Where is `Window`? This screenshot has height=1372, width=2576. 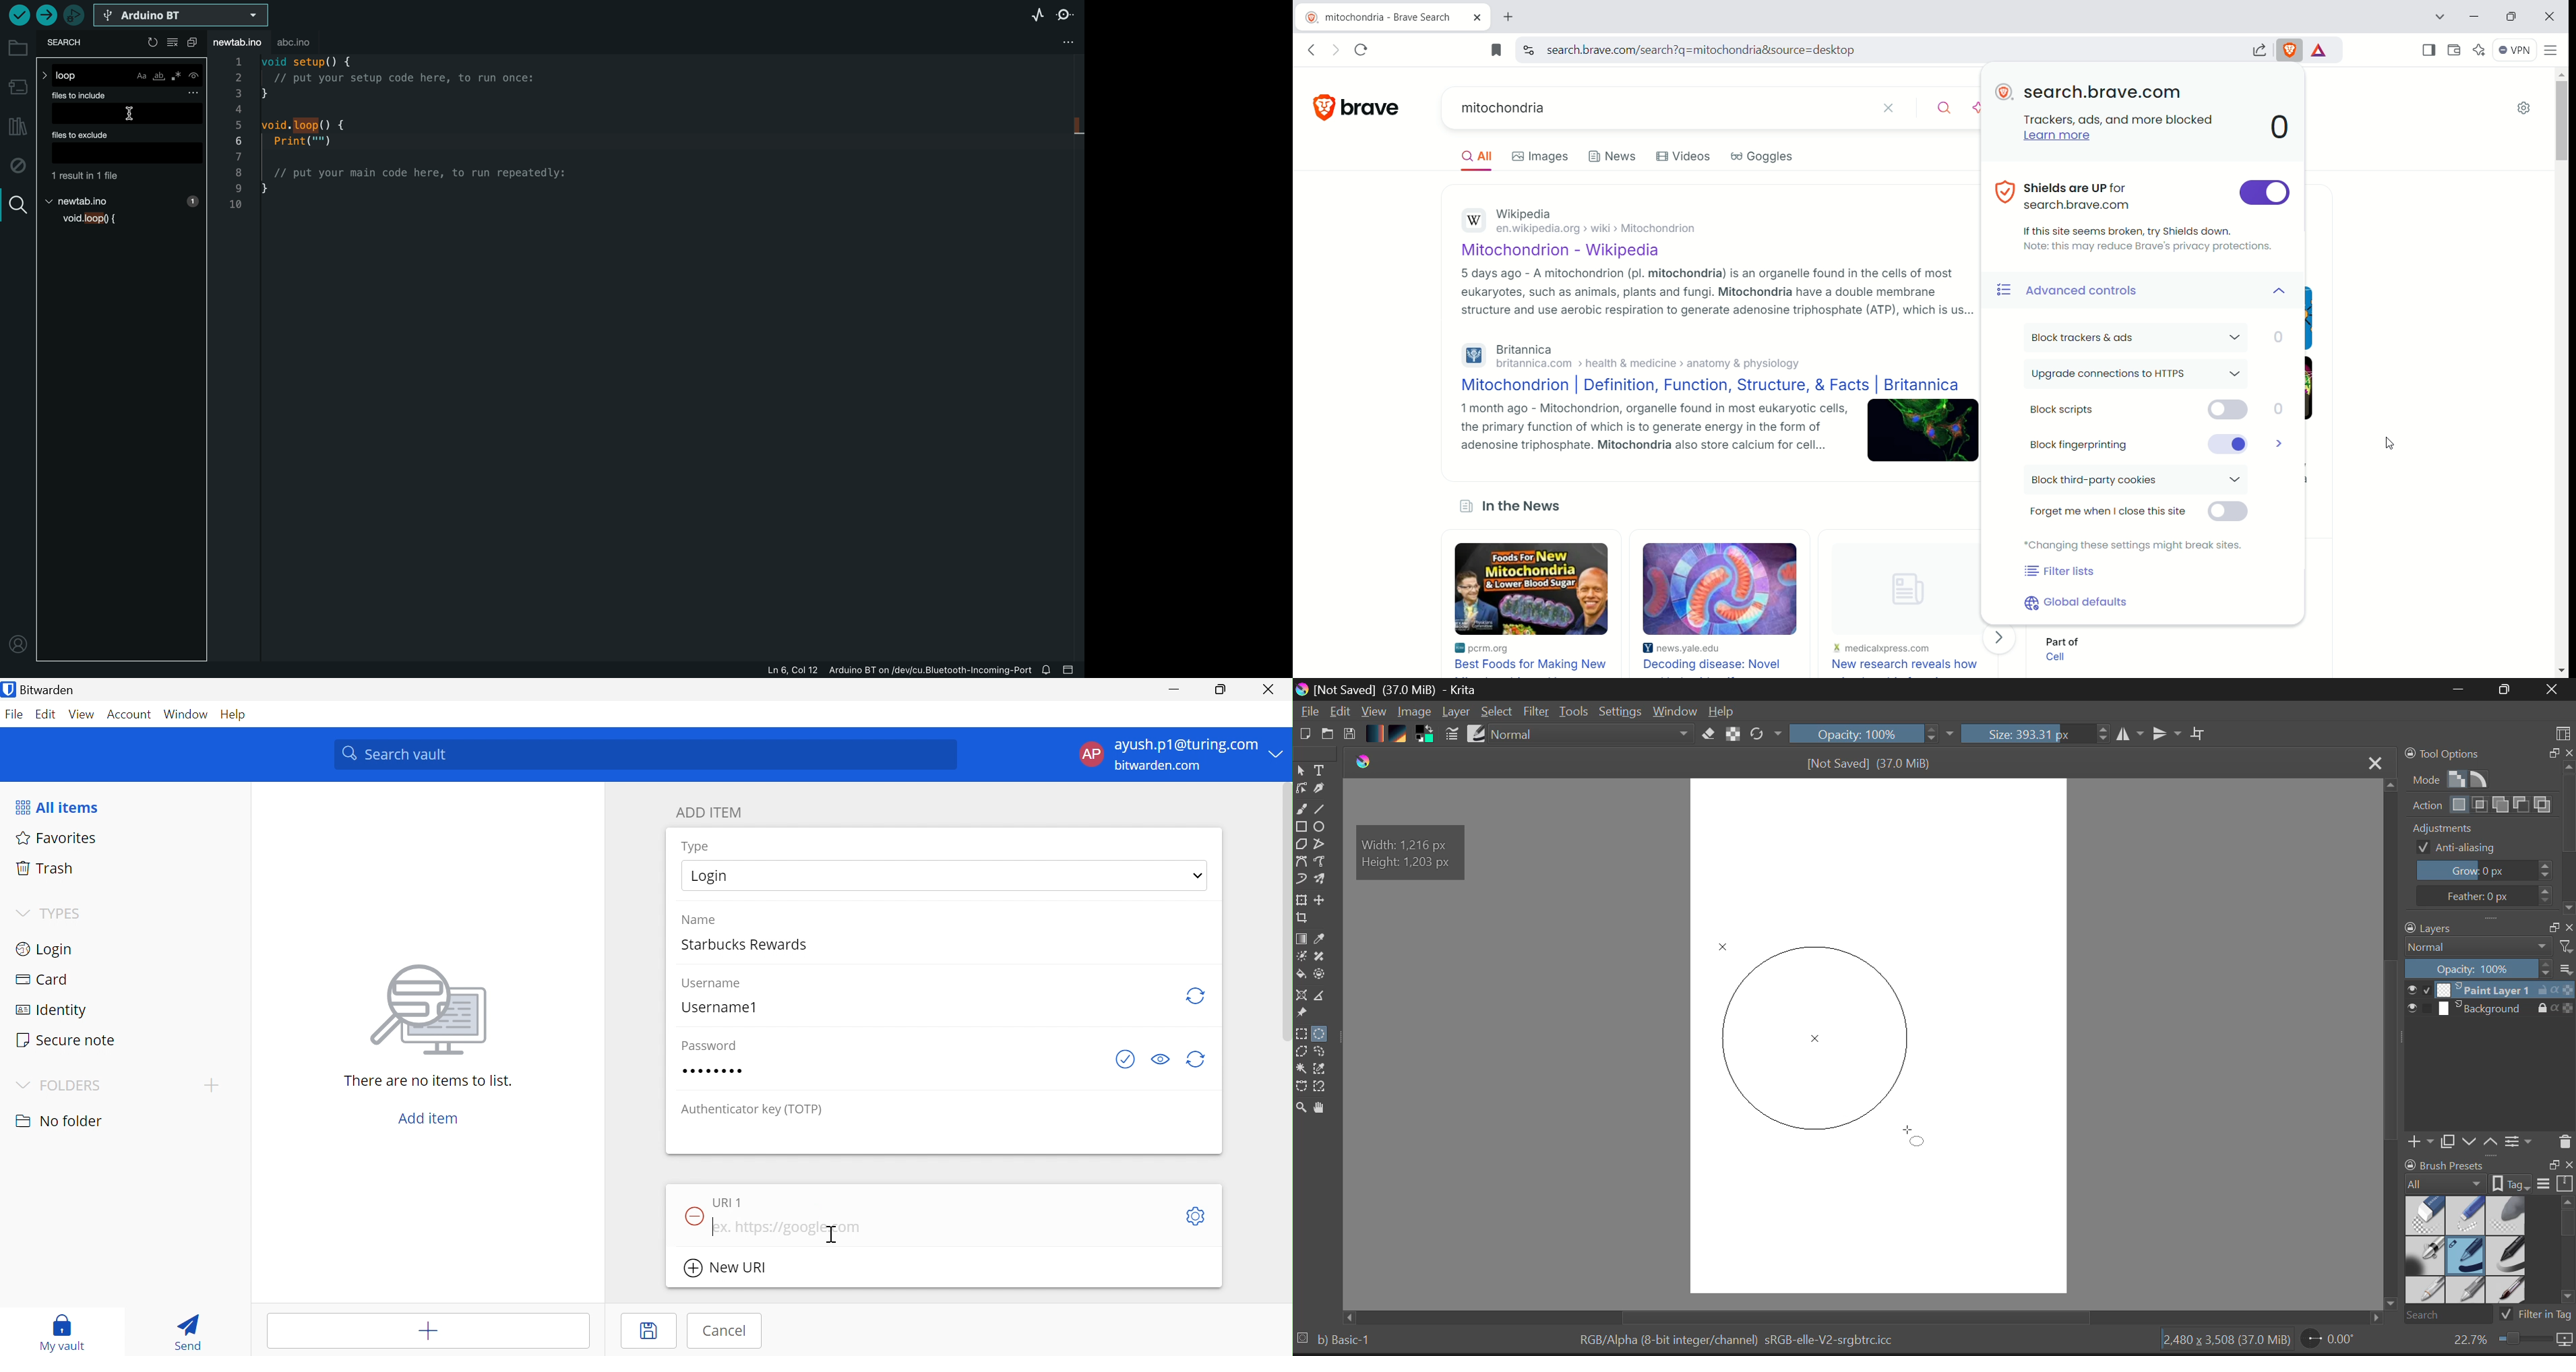
Window is located at coordinates (1674, 711).